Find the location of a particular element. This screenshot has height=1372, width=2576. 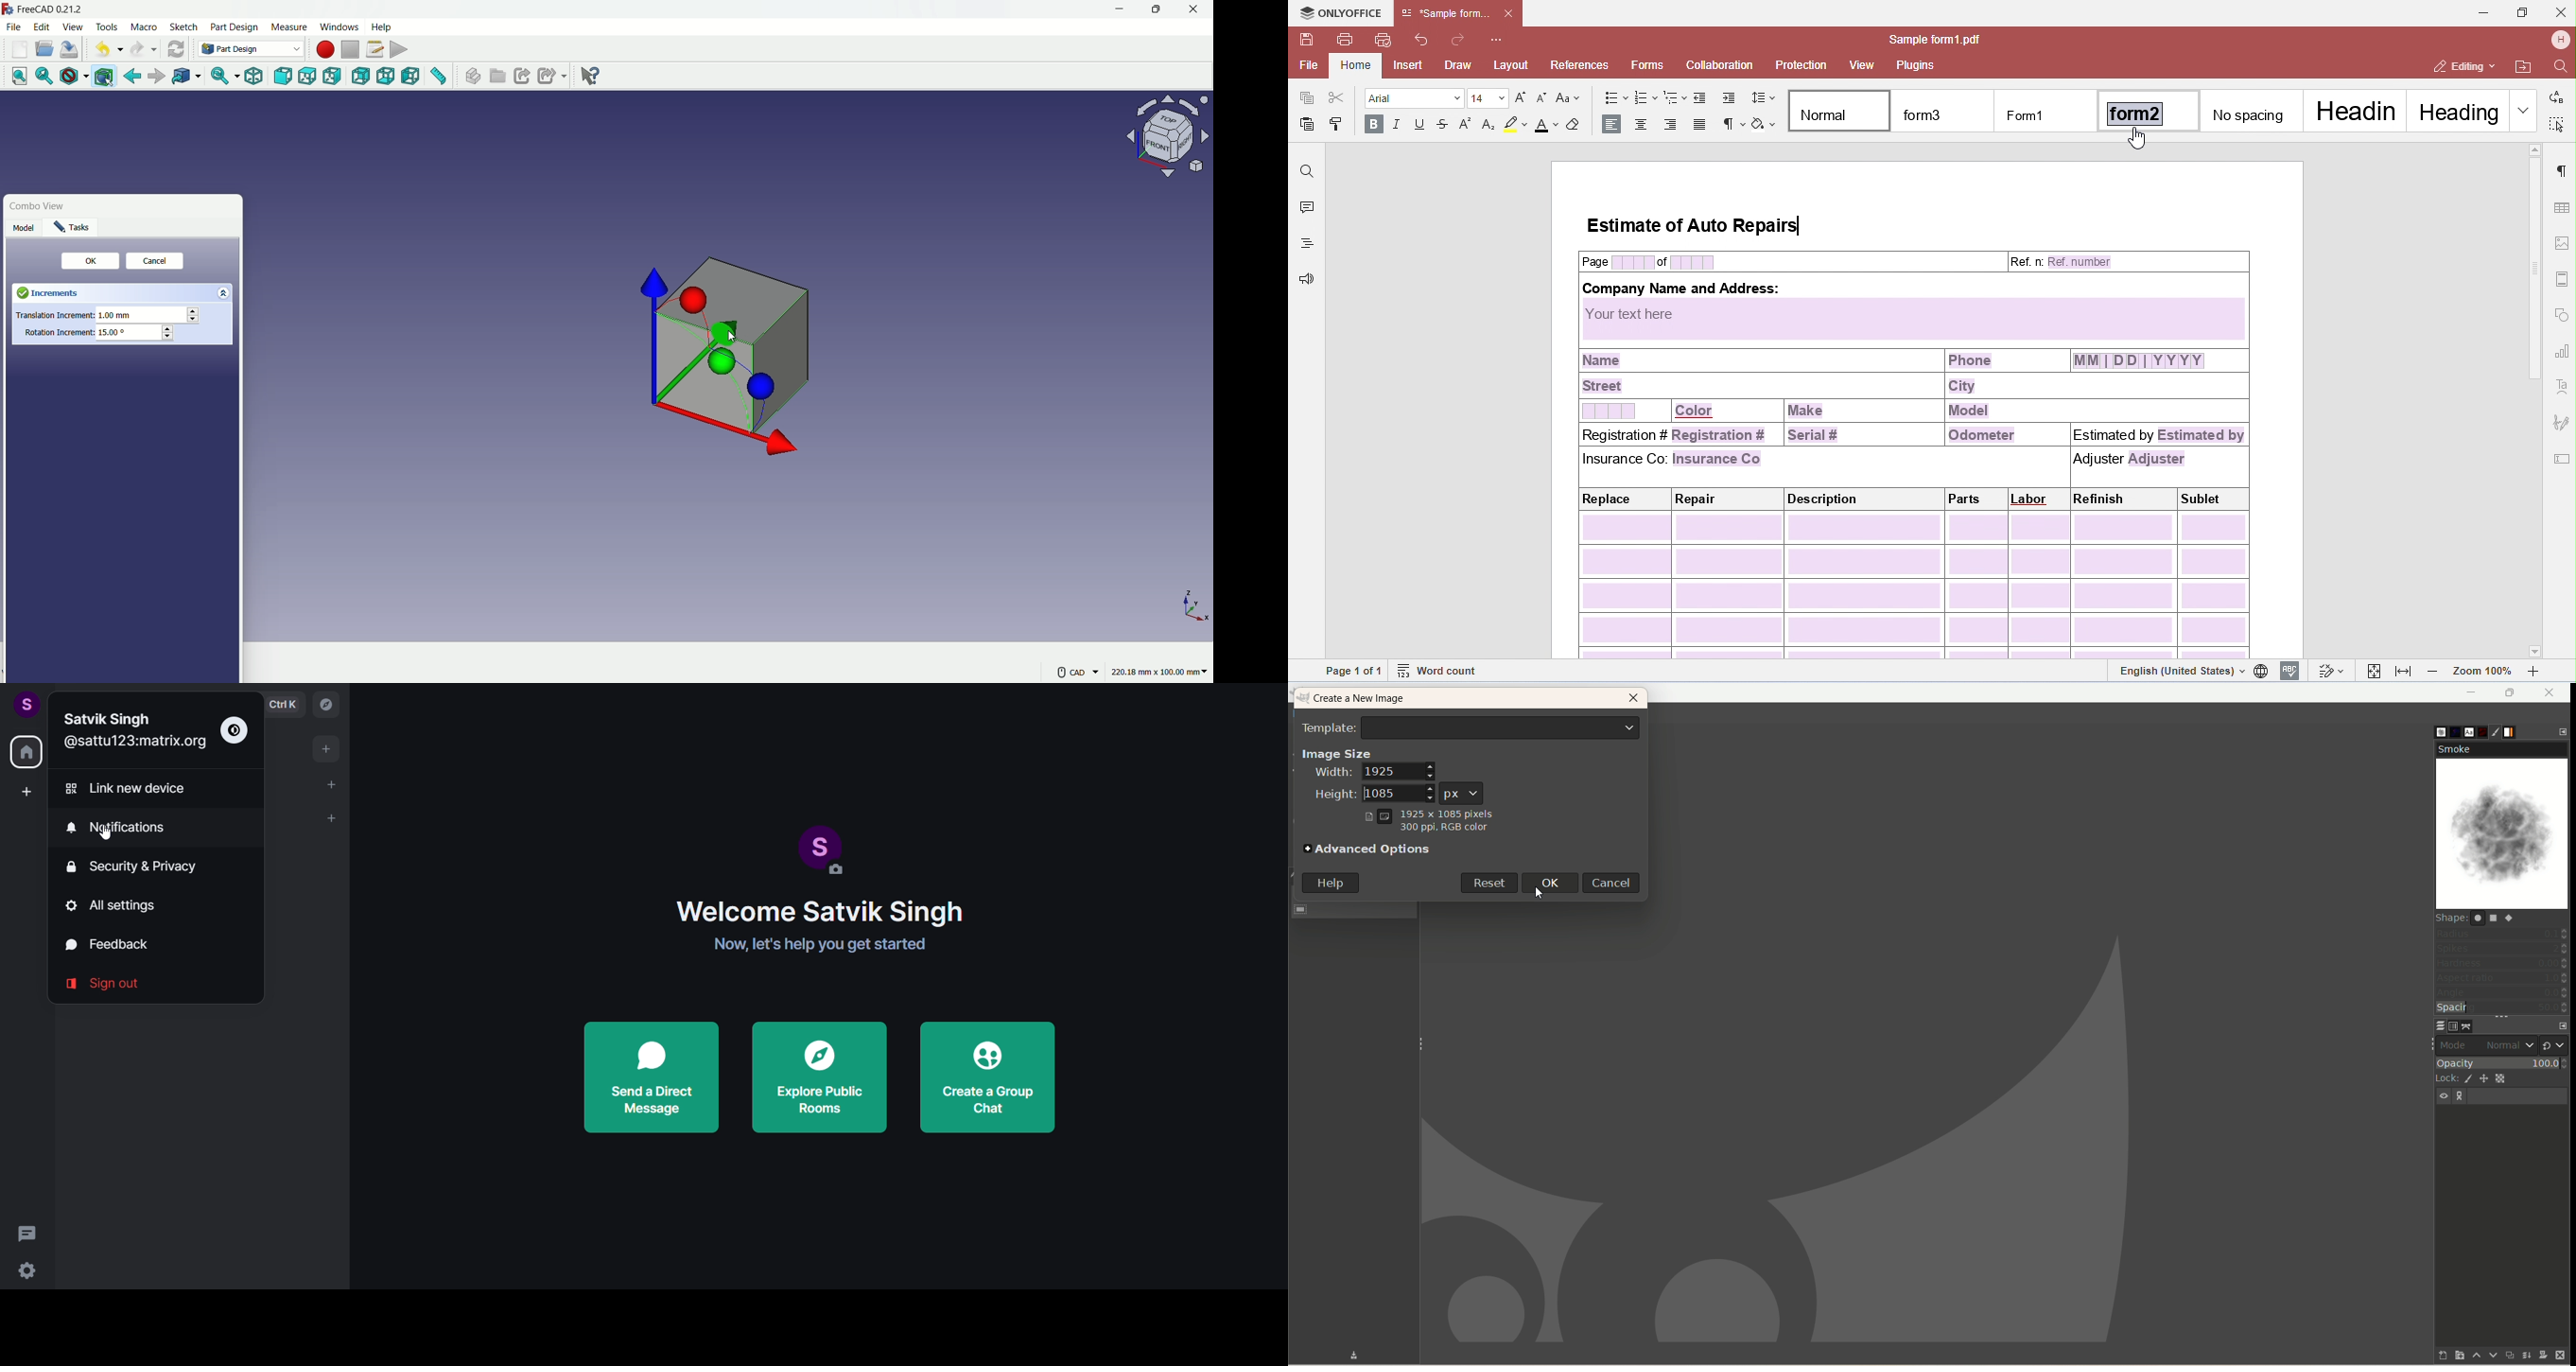

axis is located at coordinates (1196, 605).